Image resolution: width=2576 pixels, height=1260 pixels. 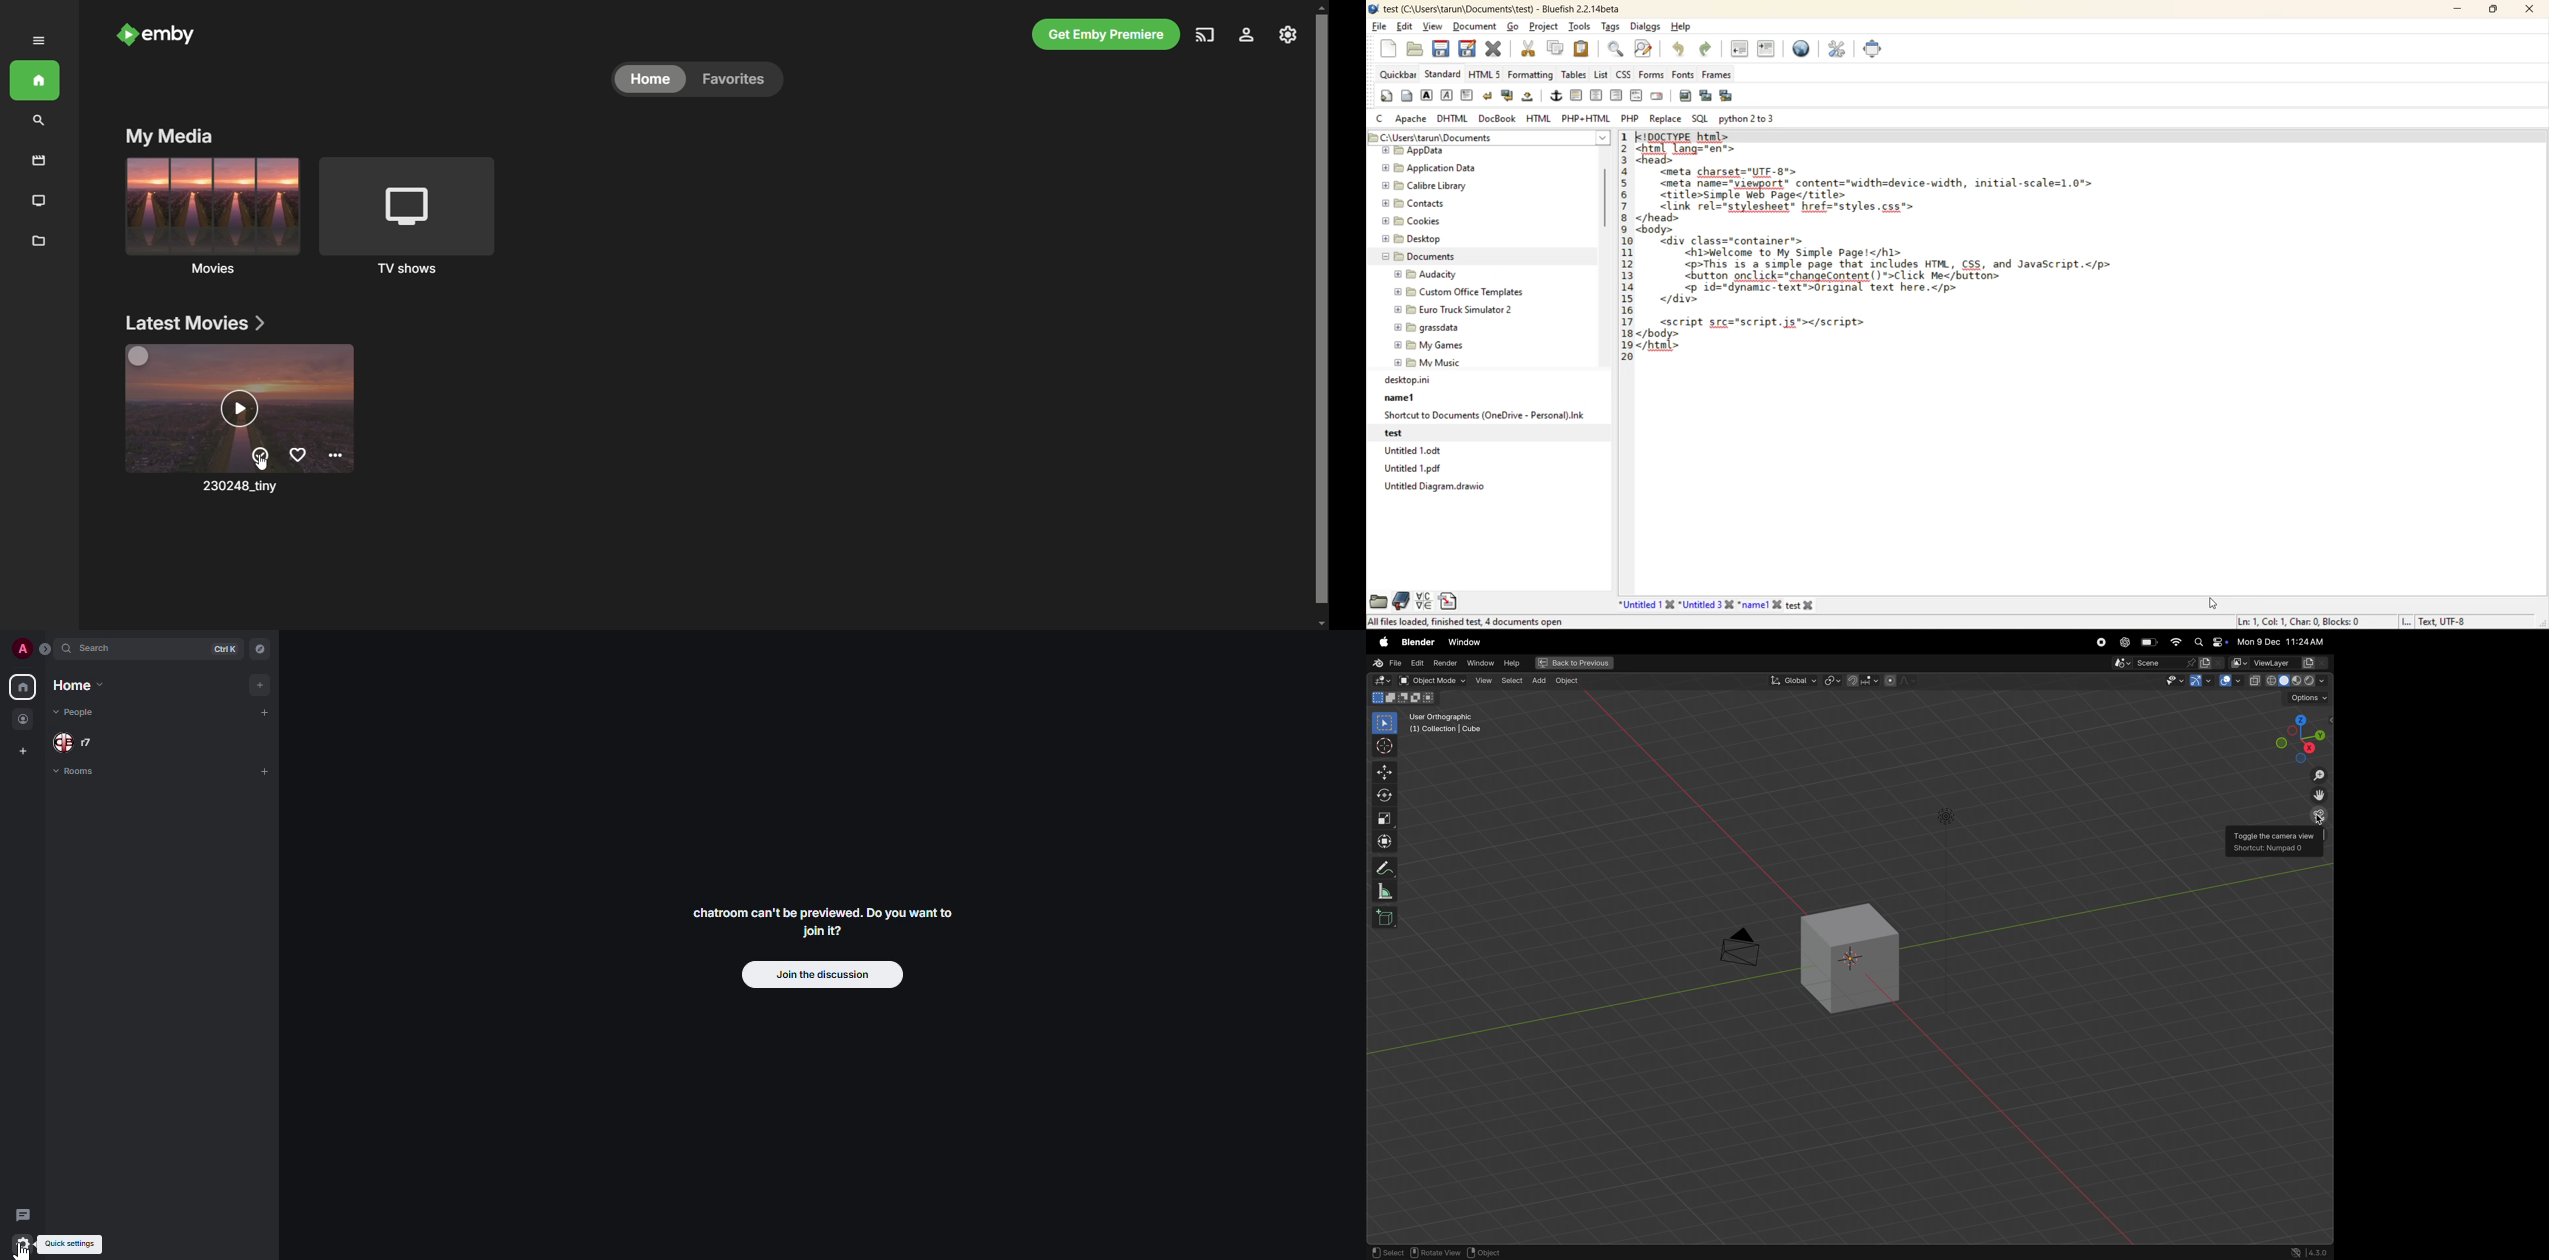 What do you see at coordinates (2212, 663) in the screenshot?
I see `active layer` at bounding box center [2212, 663].